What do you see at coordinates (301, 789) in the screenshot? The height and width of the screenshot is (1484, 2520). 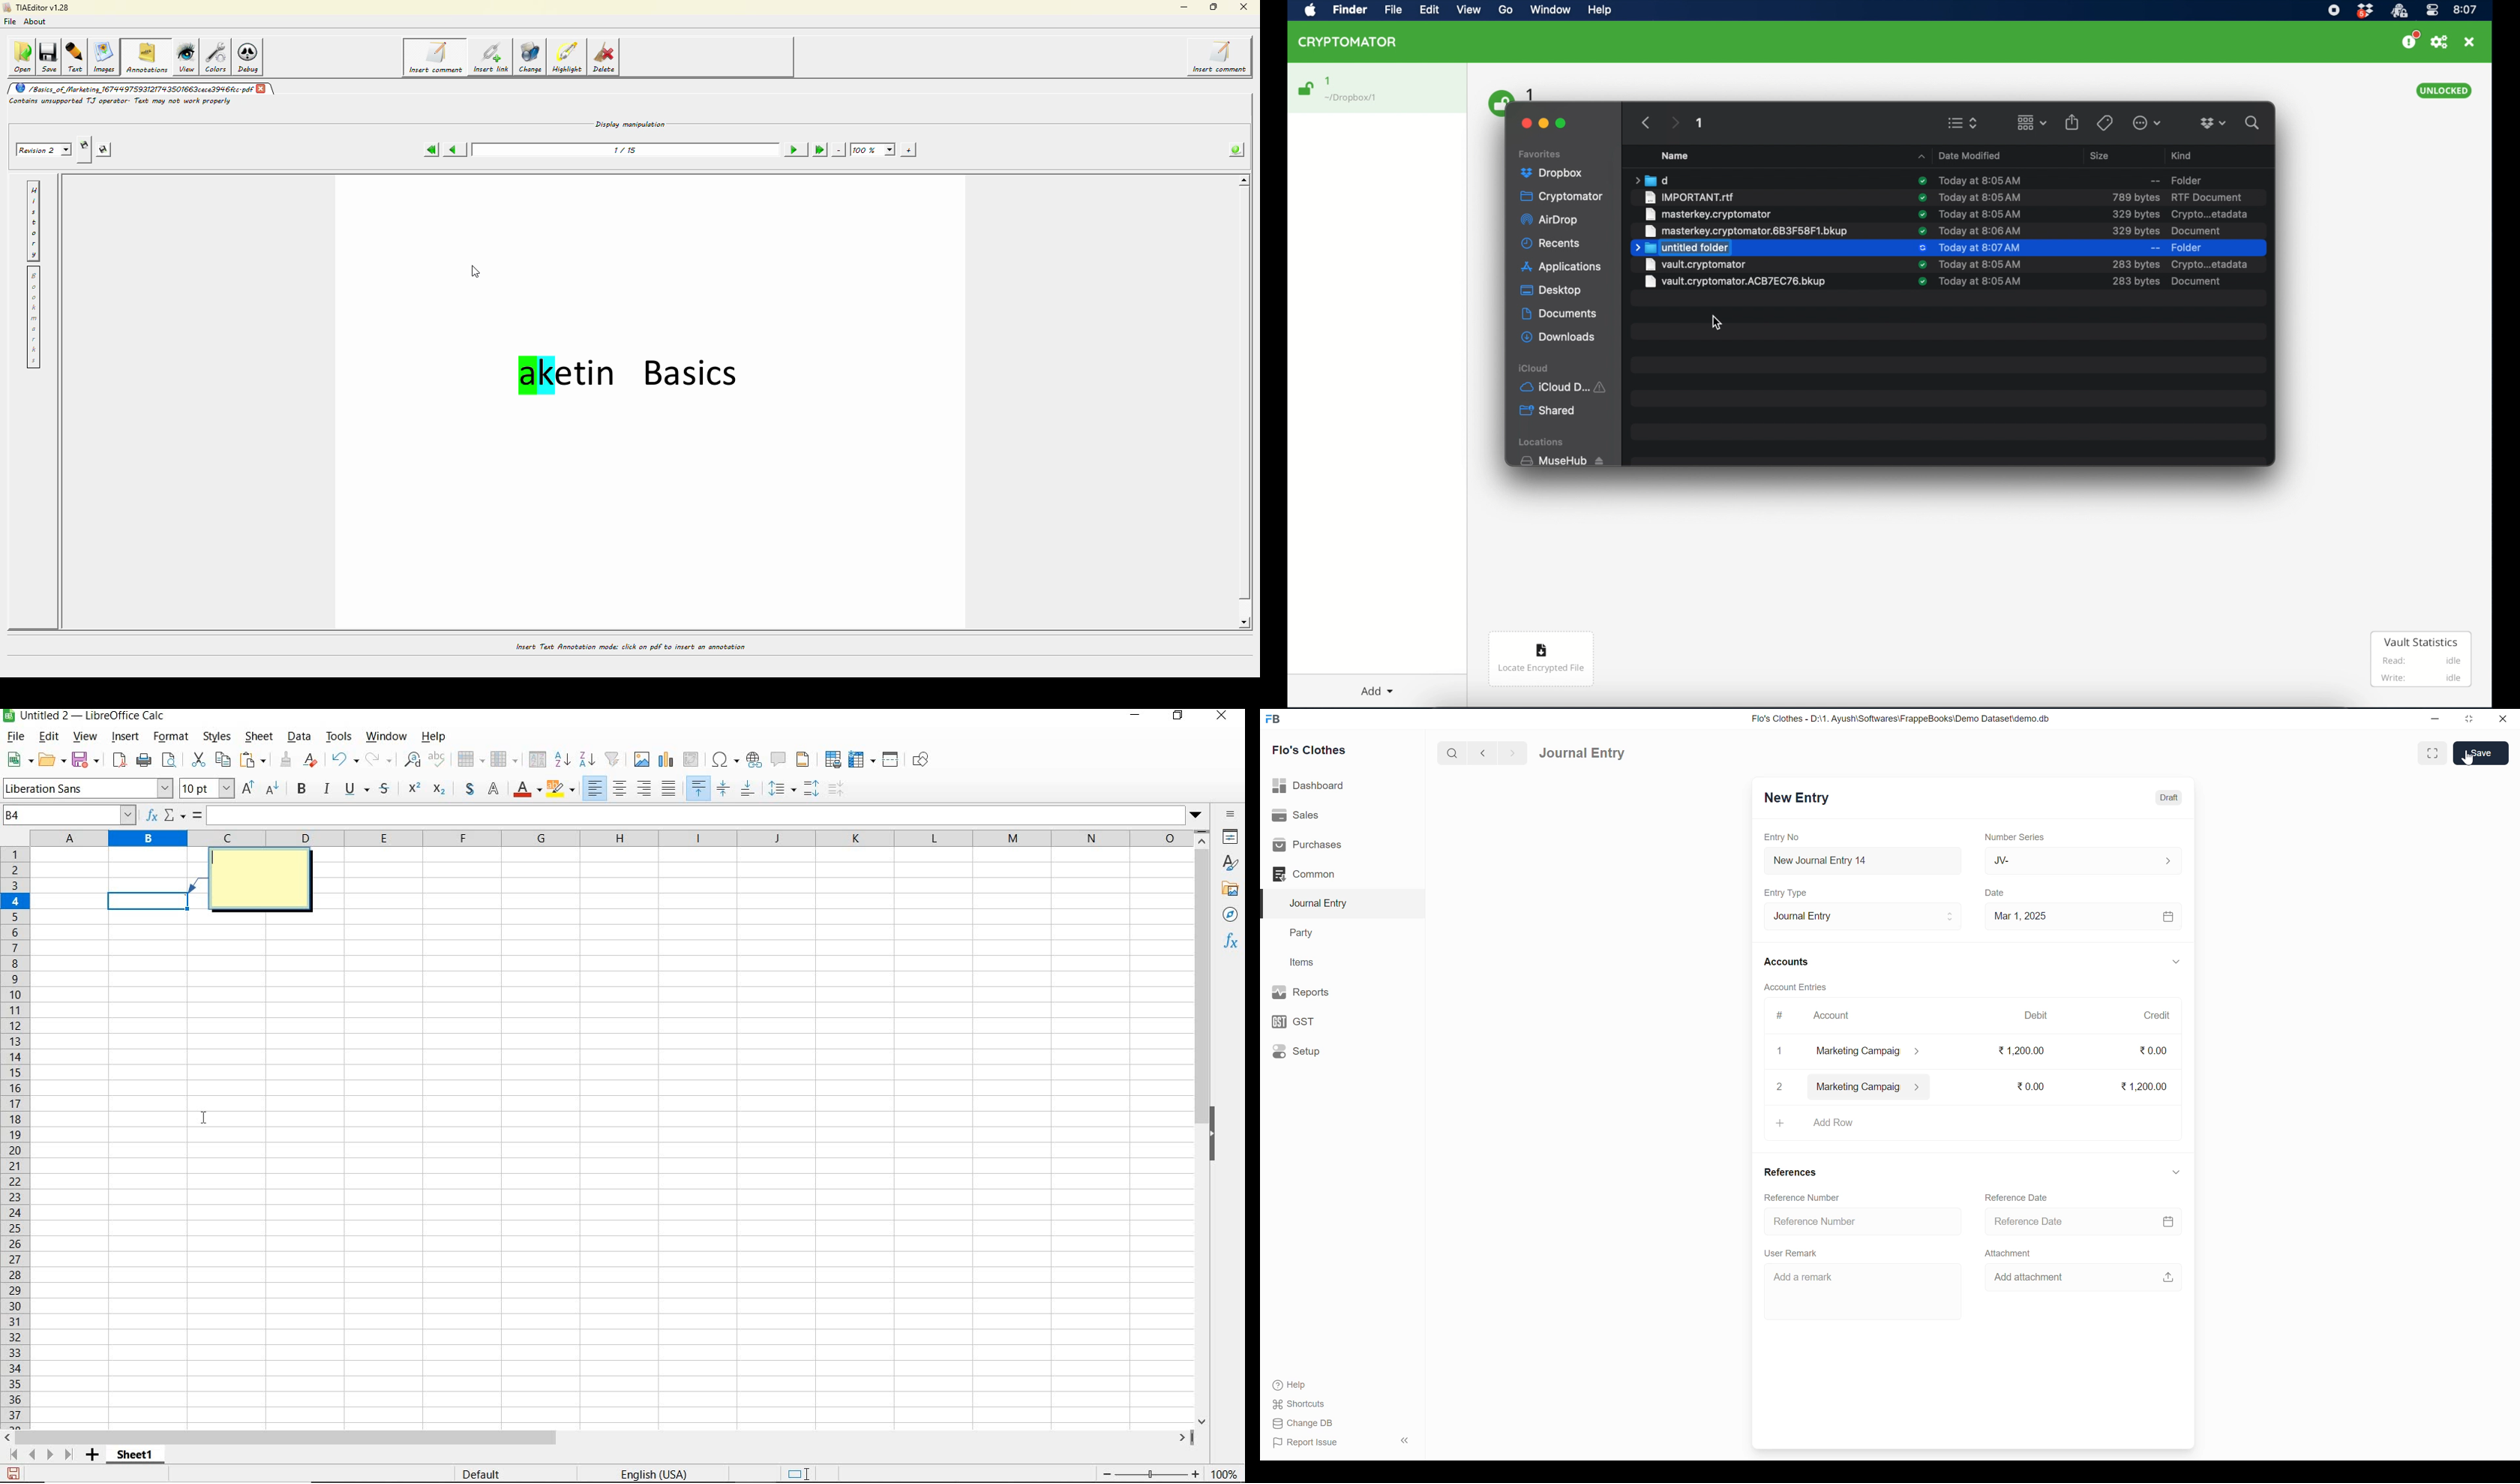 I see `bold` at bounding box center [301, 789].